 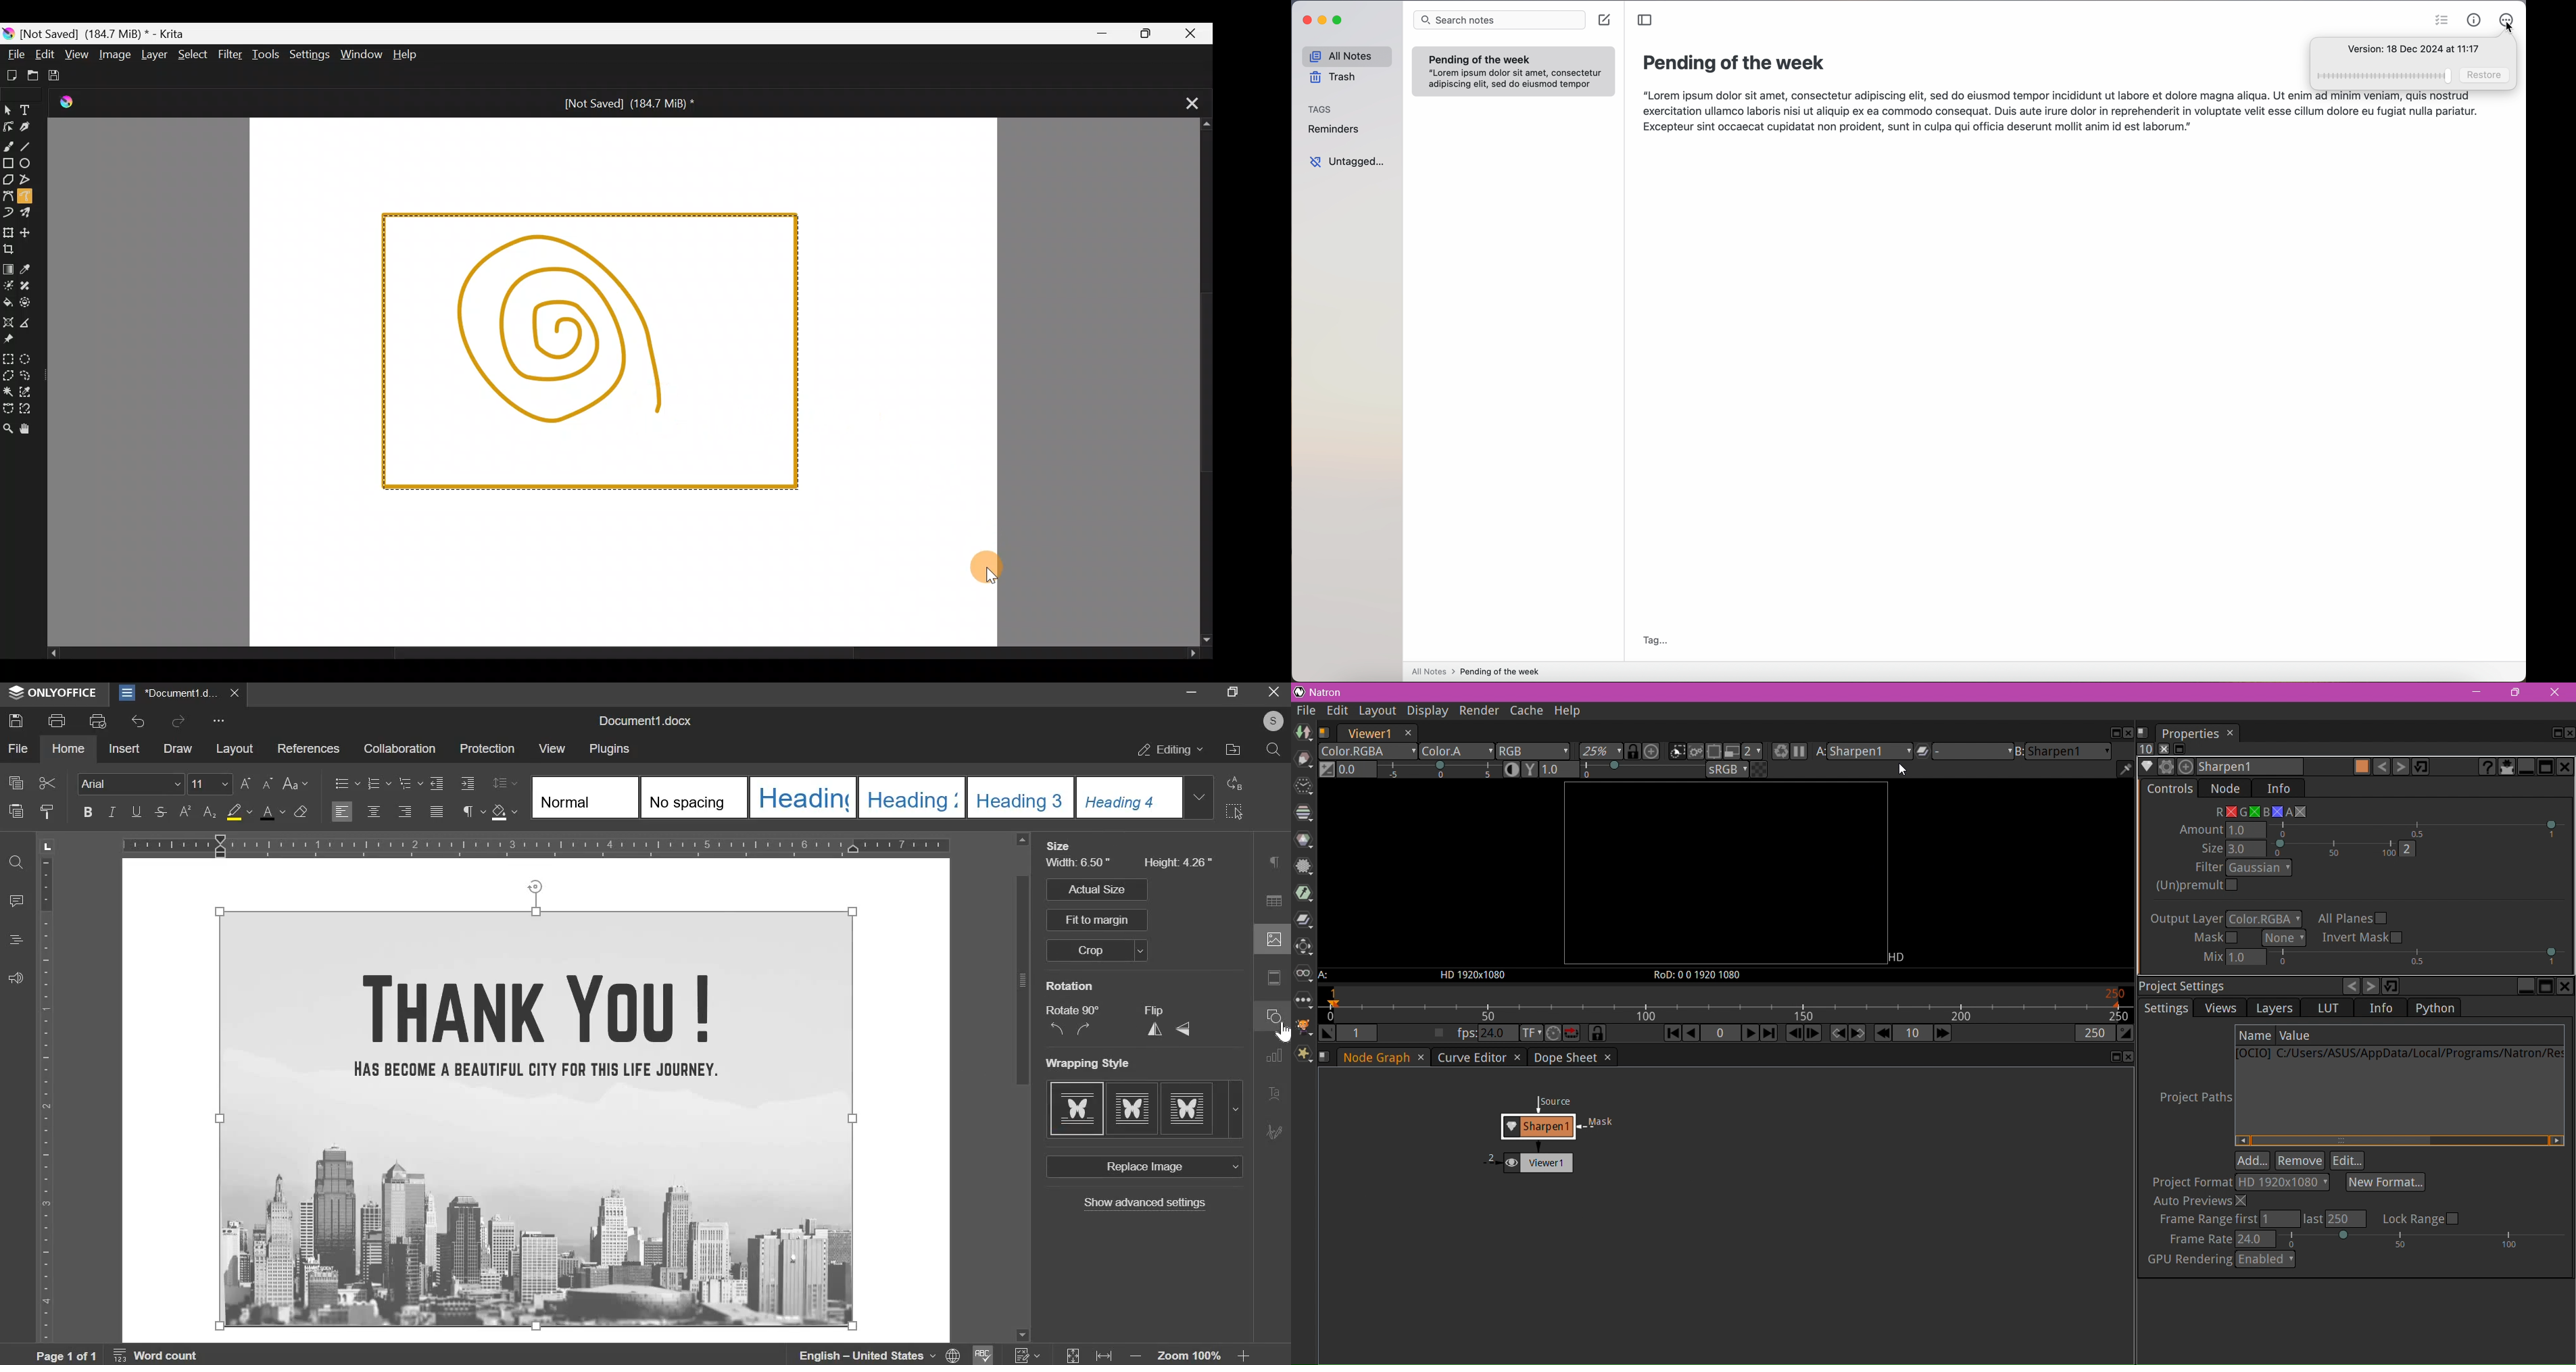 What do you see at coordinates (16, 810) in the screenshot?
I see `paste` at bounding box center [16, 810].